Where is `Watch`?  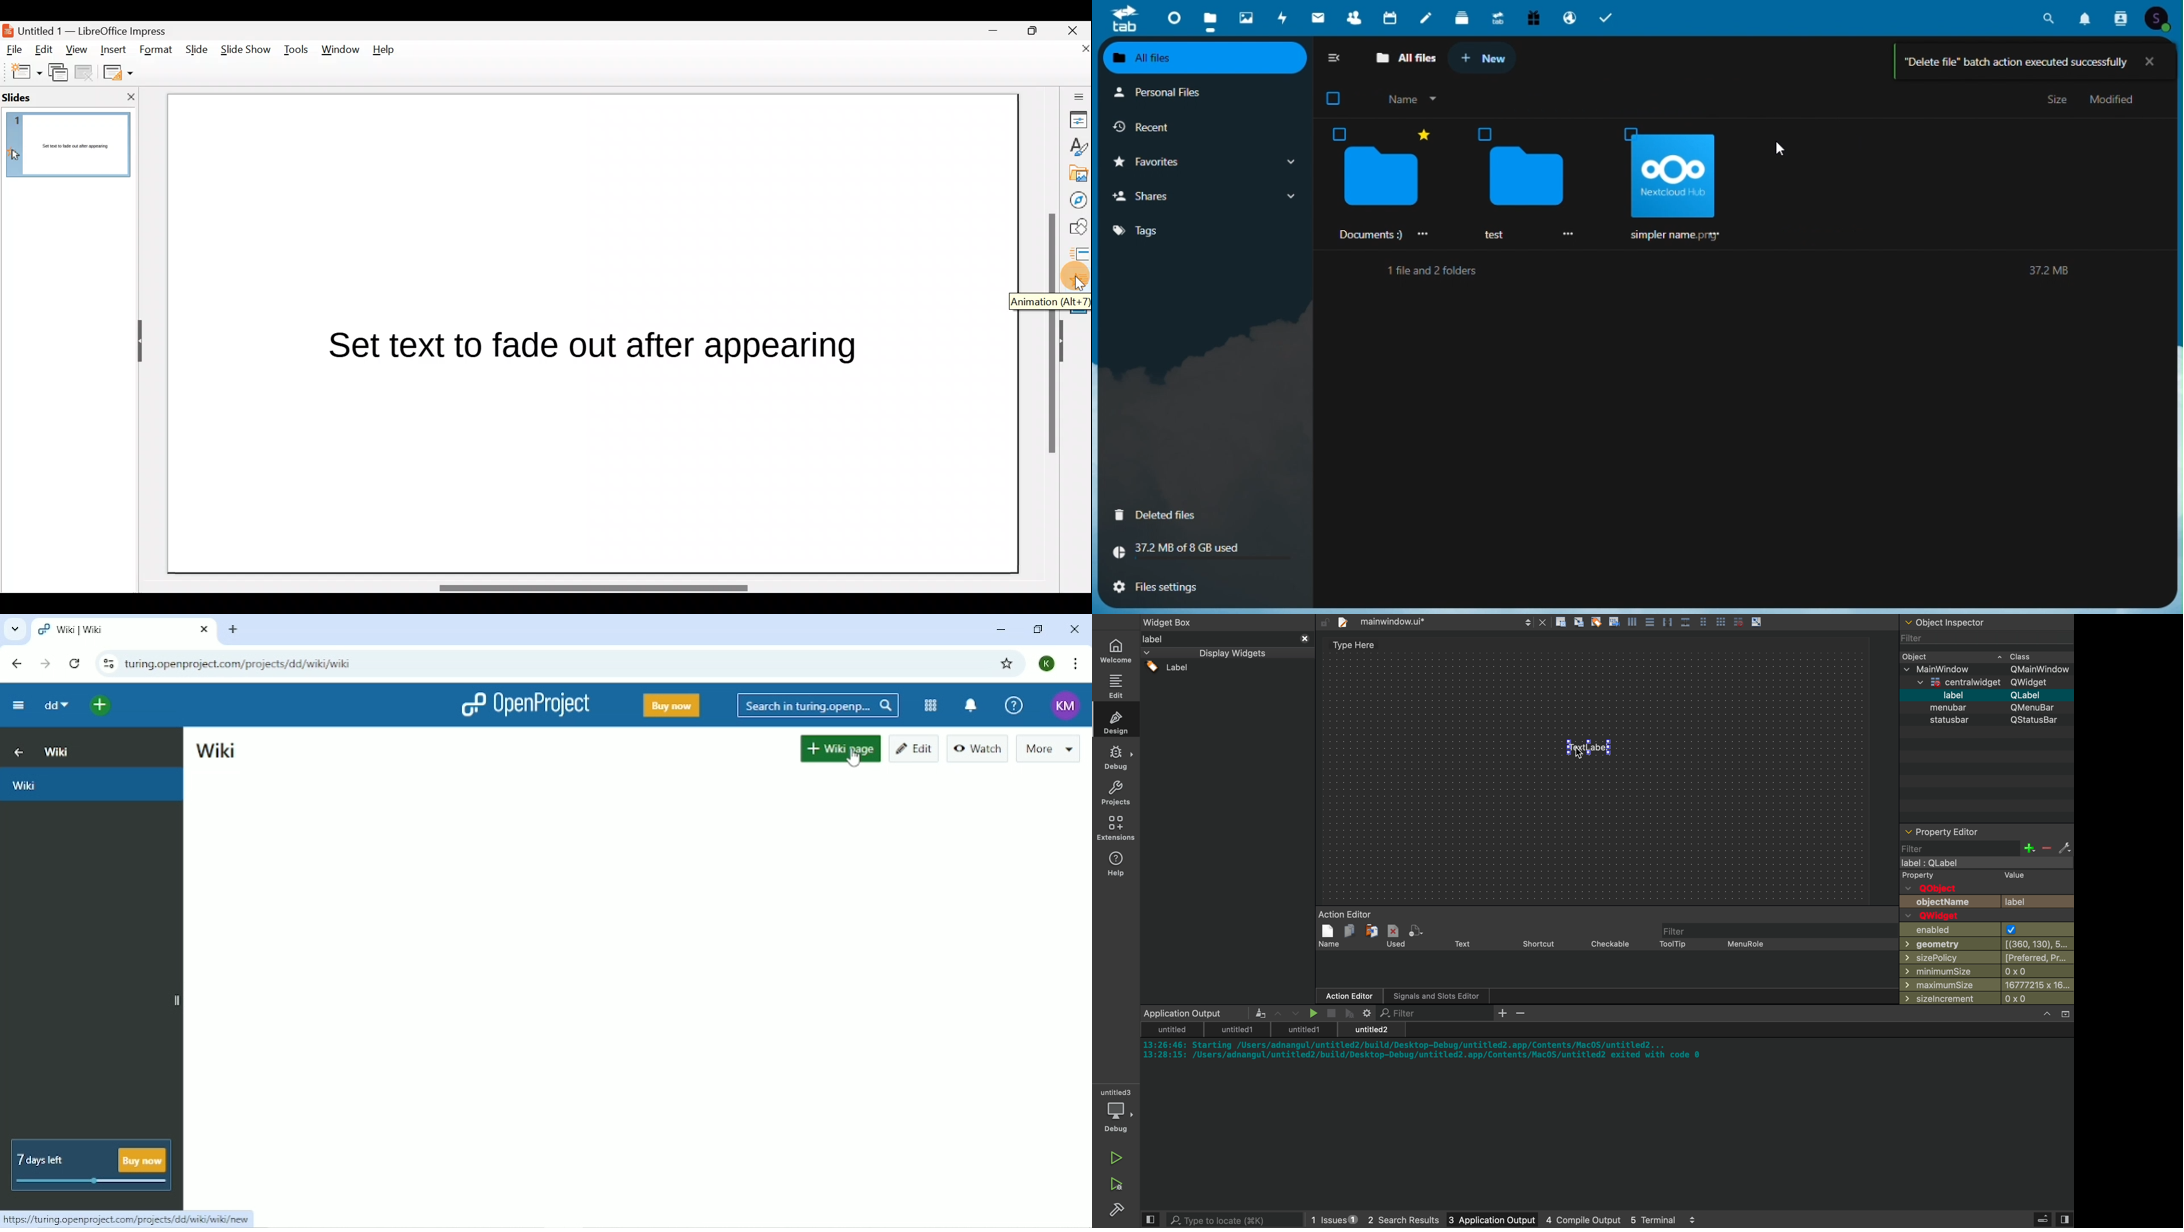
Watch is located at coordinates (978, 748).